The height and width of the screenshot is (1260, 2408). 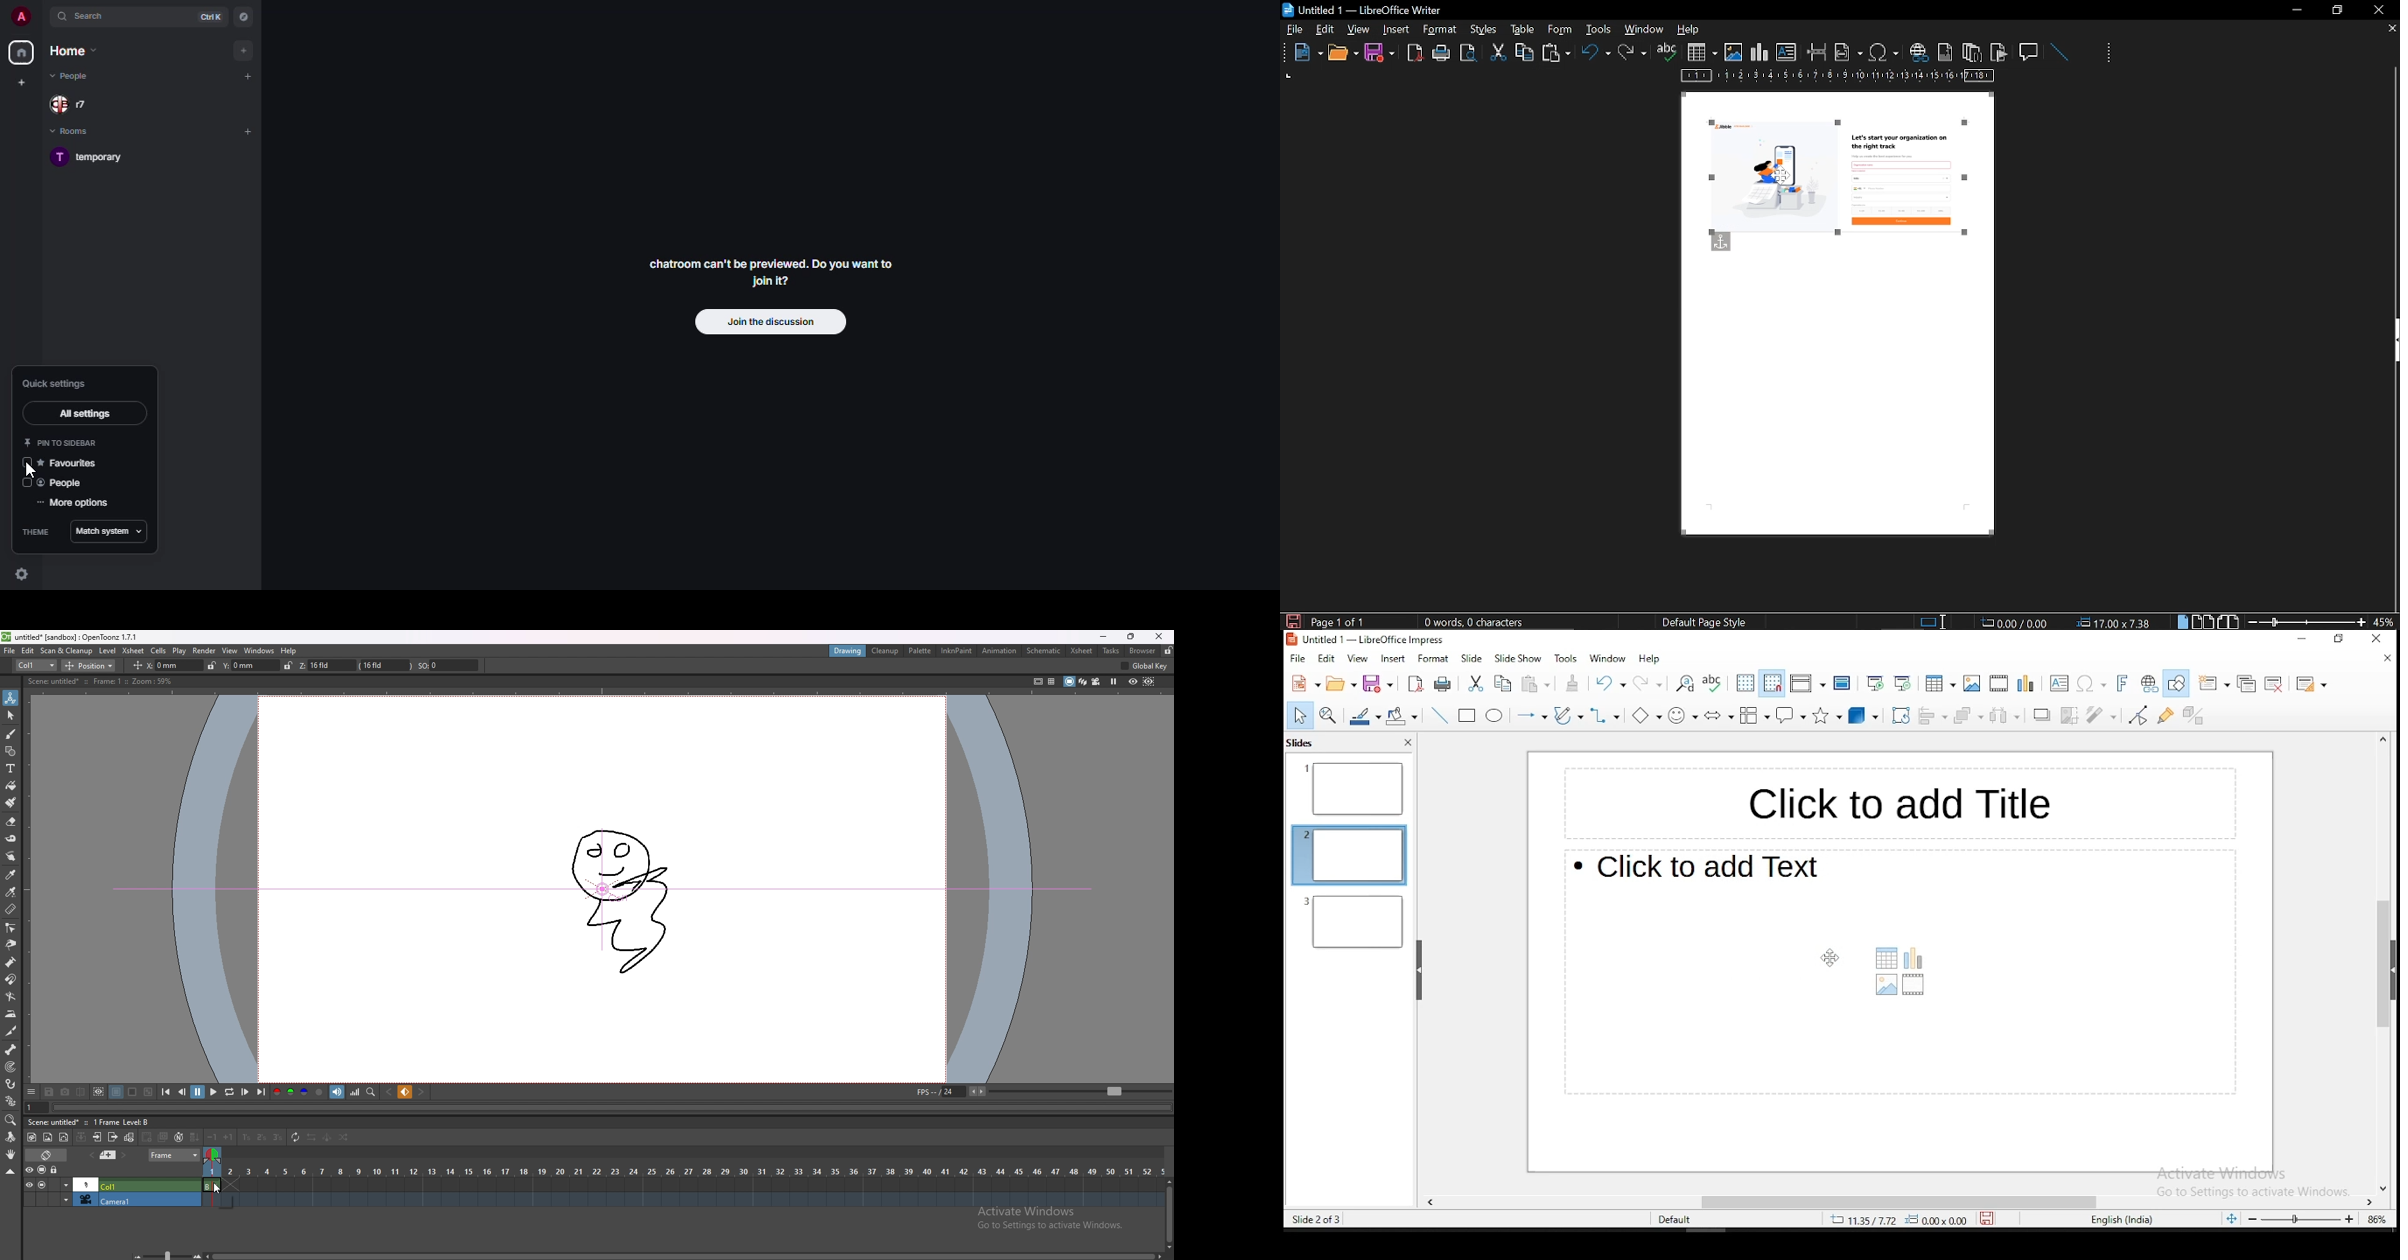 What do you see at coordinates (1530, 714) in the screenshot?
I see `lines and arrows` at bounding box center [1530, 714].